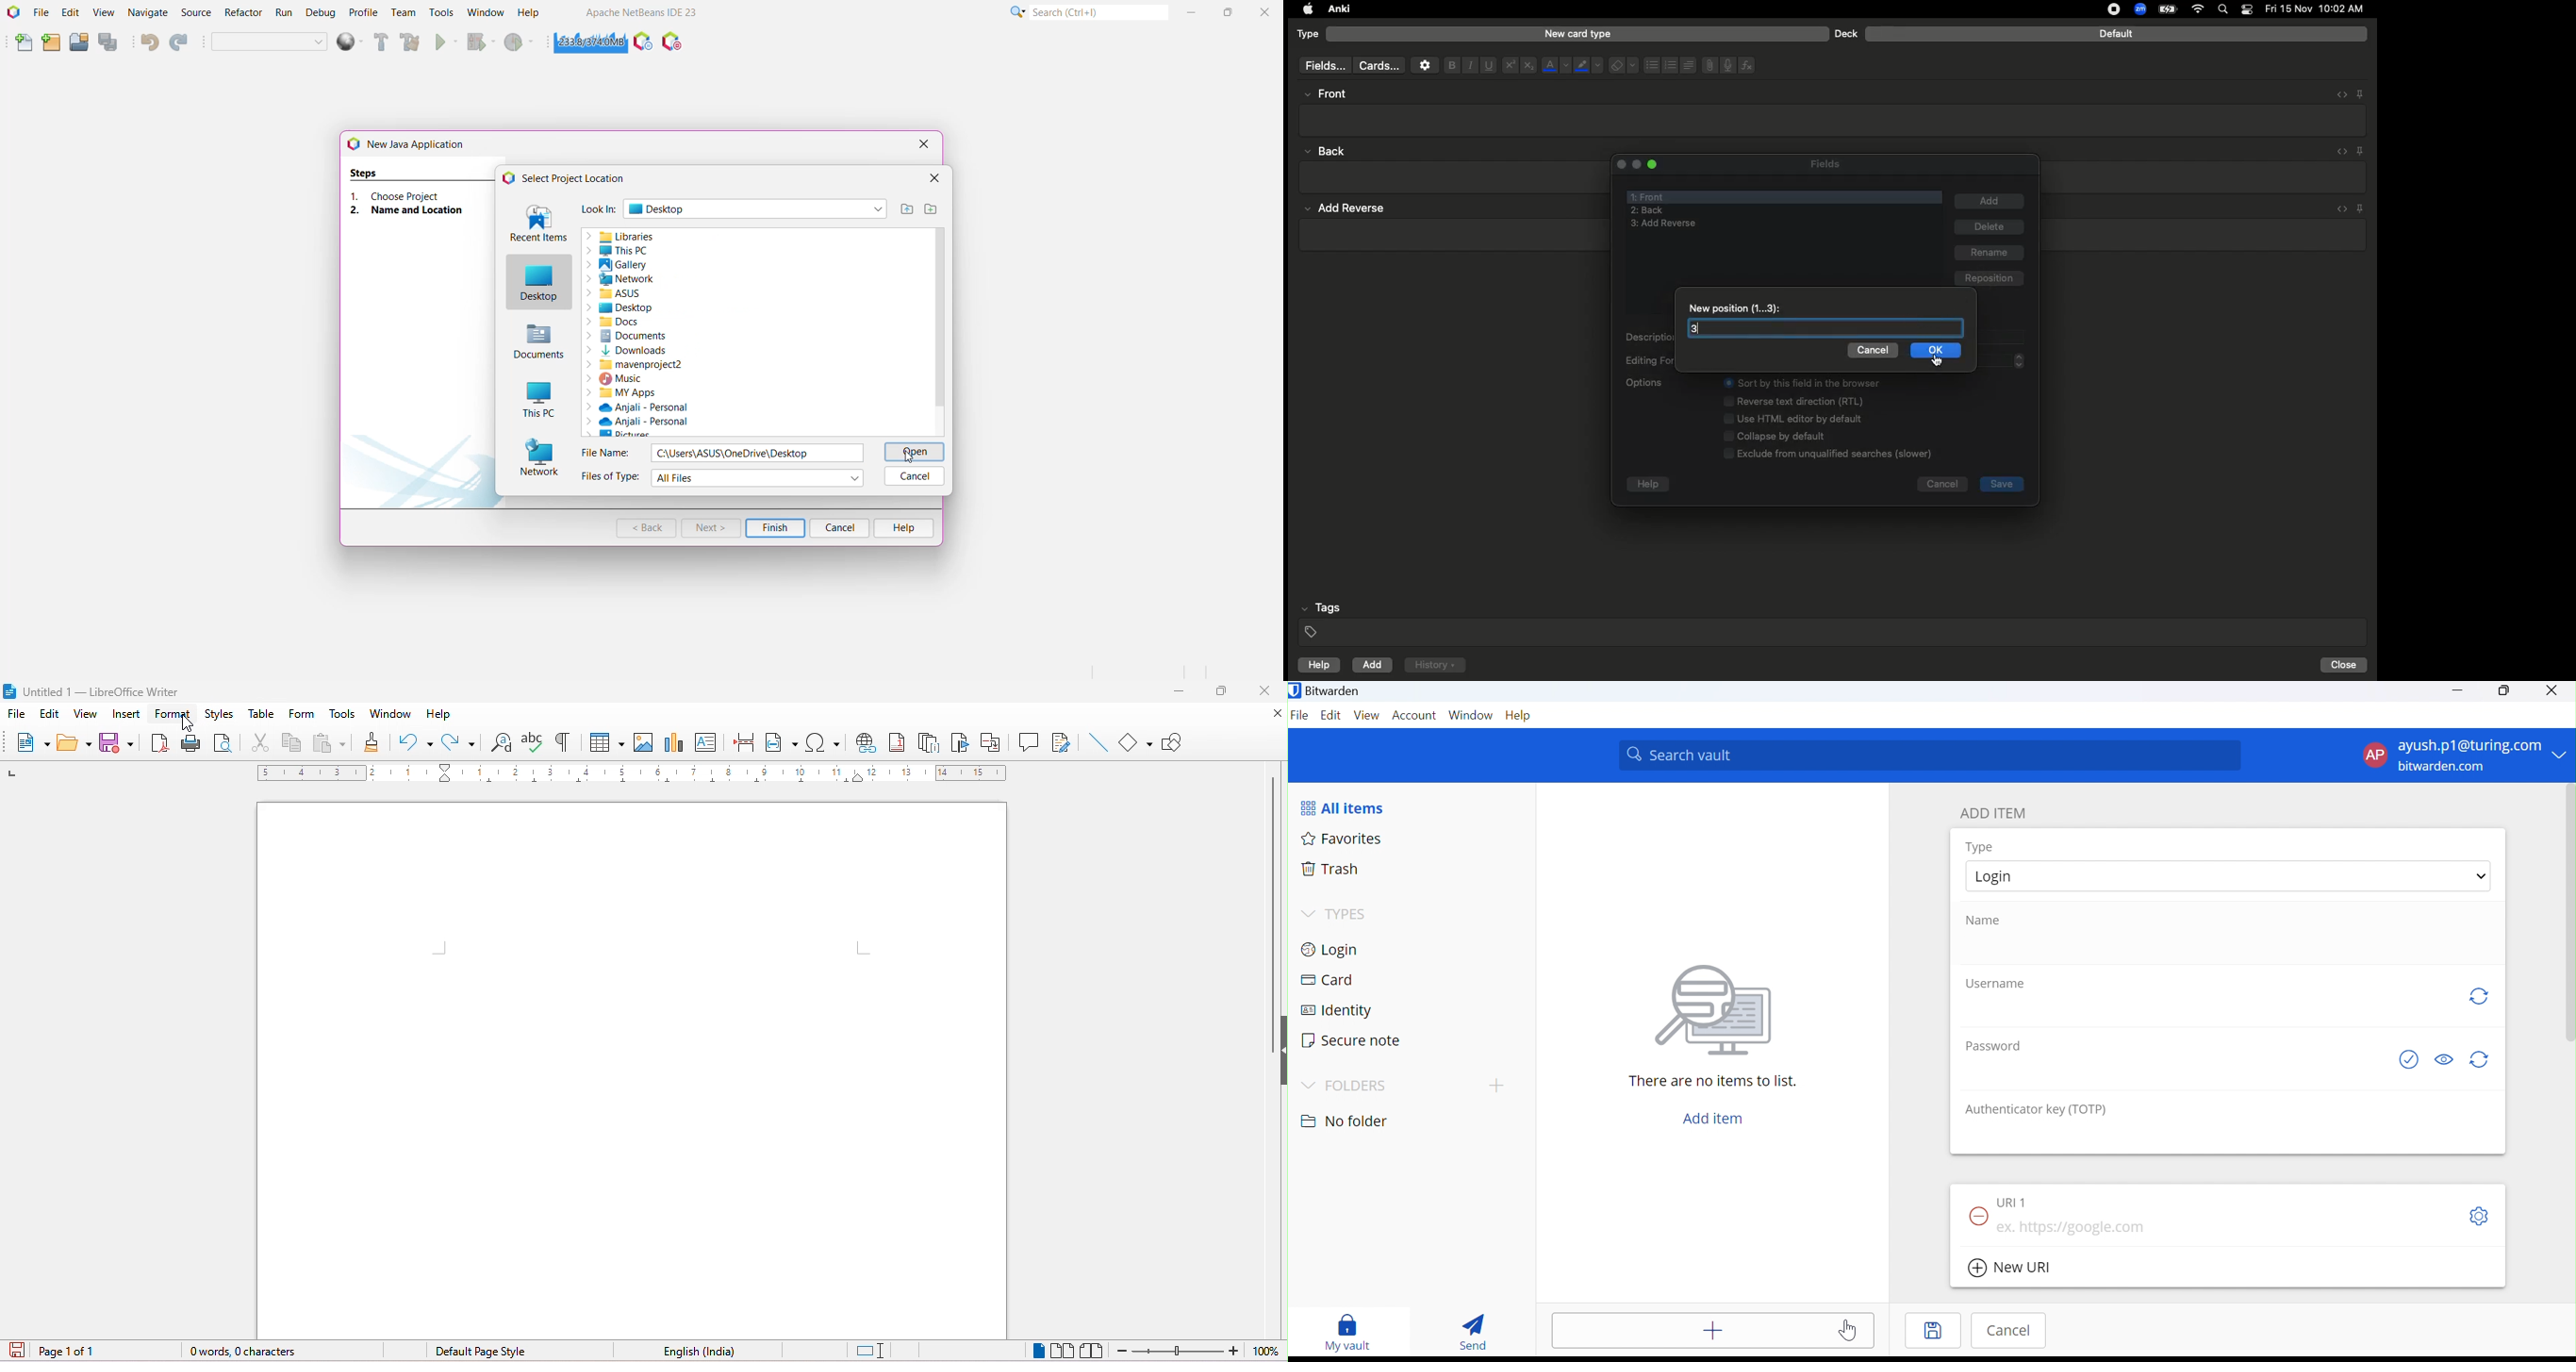 This screenshot has height=1372, width=2576. Describe the element at coordinates (1451, 64) in the screenshot. I see `Bold` at that location.